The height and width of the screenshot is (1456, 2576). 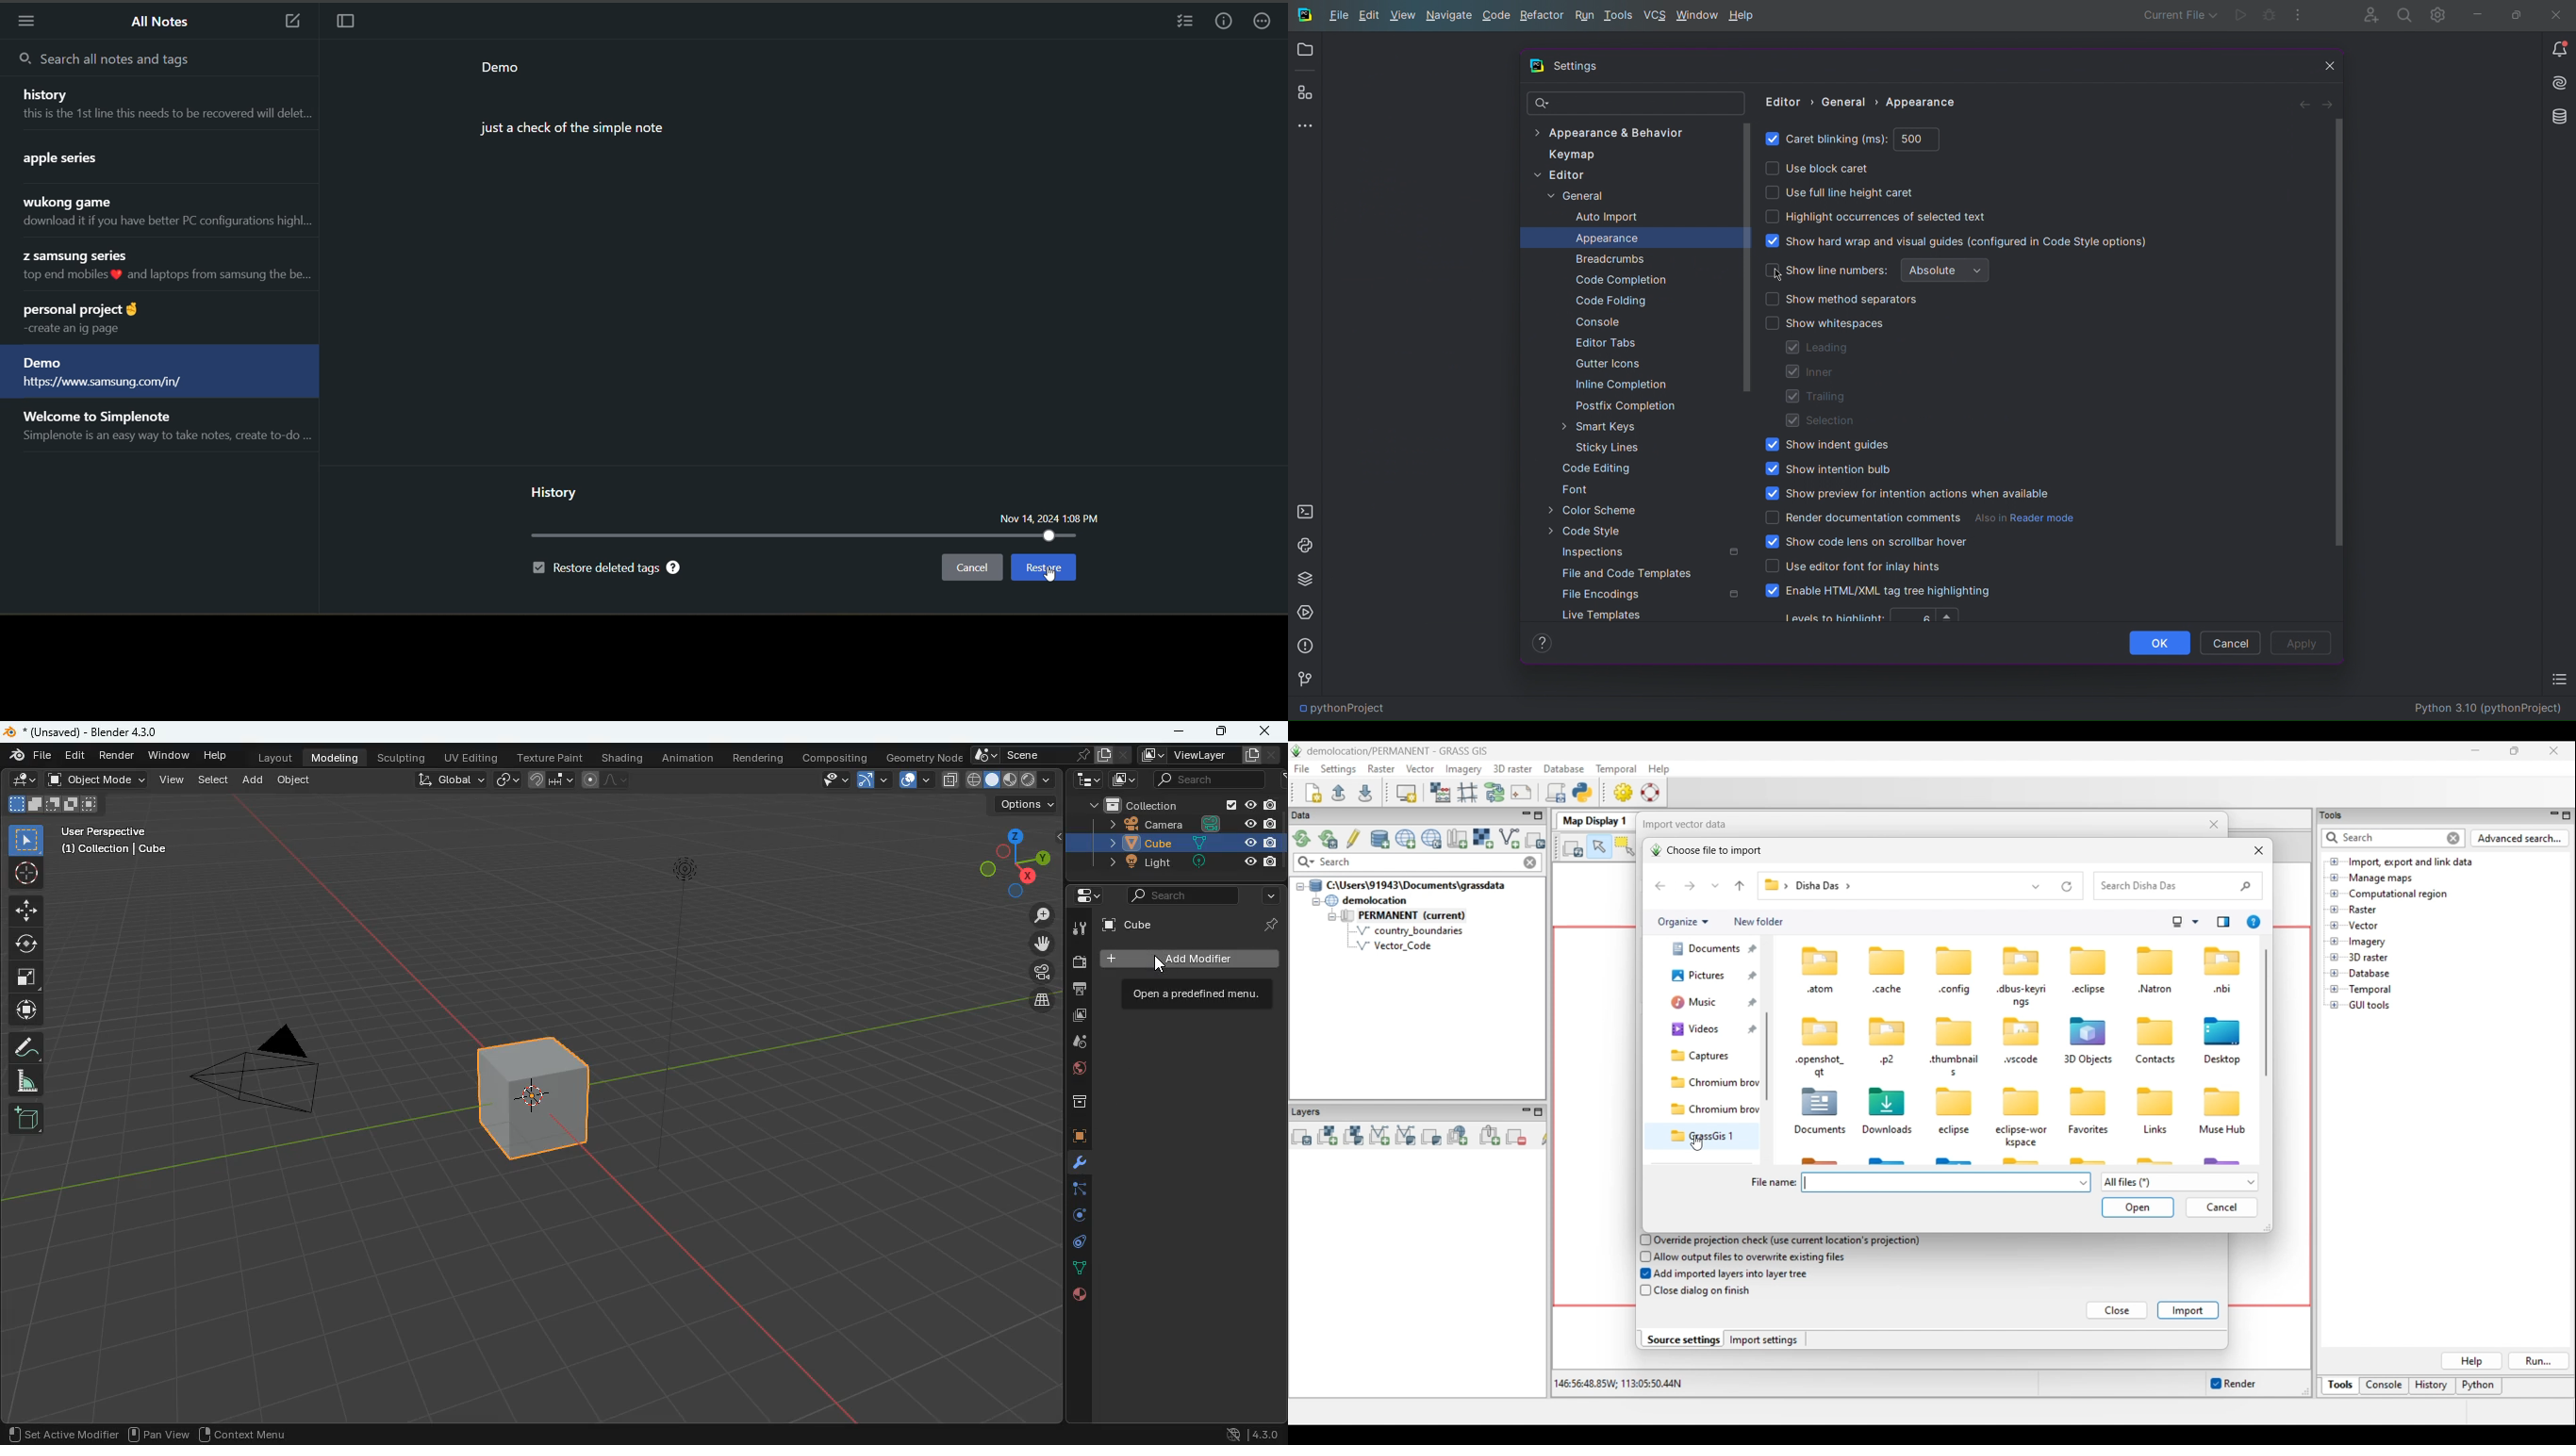 I want to click on cancel, so click(x=971, y=569).